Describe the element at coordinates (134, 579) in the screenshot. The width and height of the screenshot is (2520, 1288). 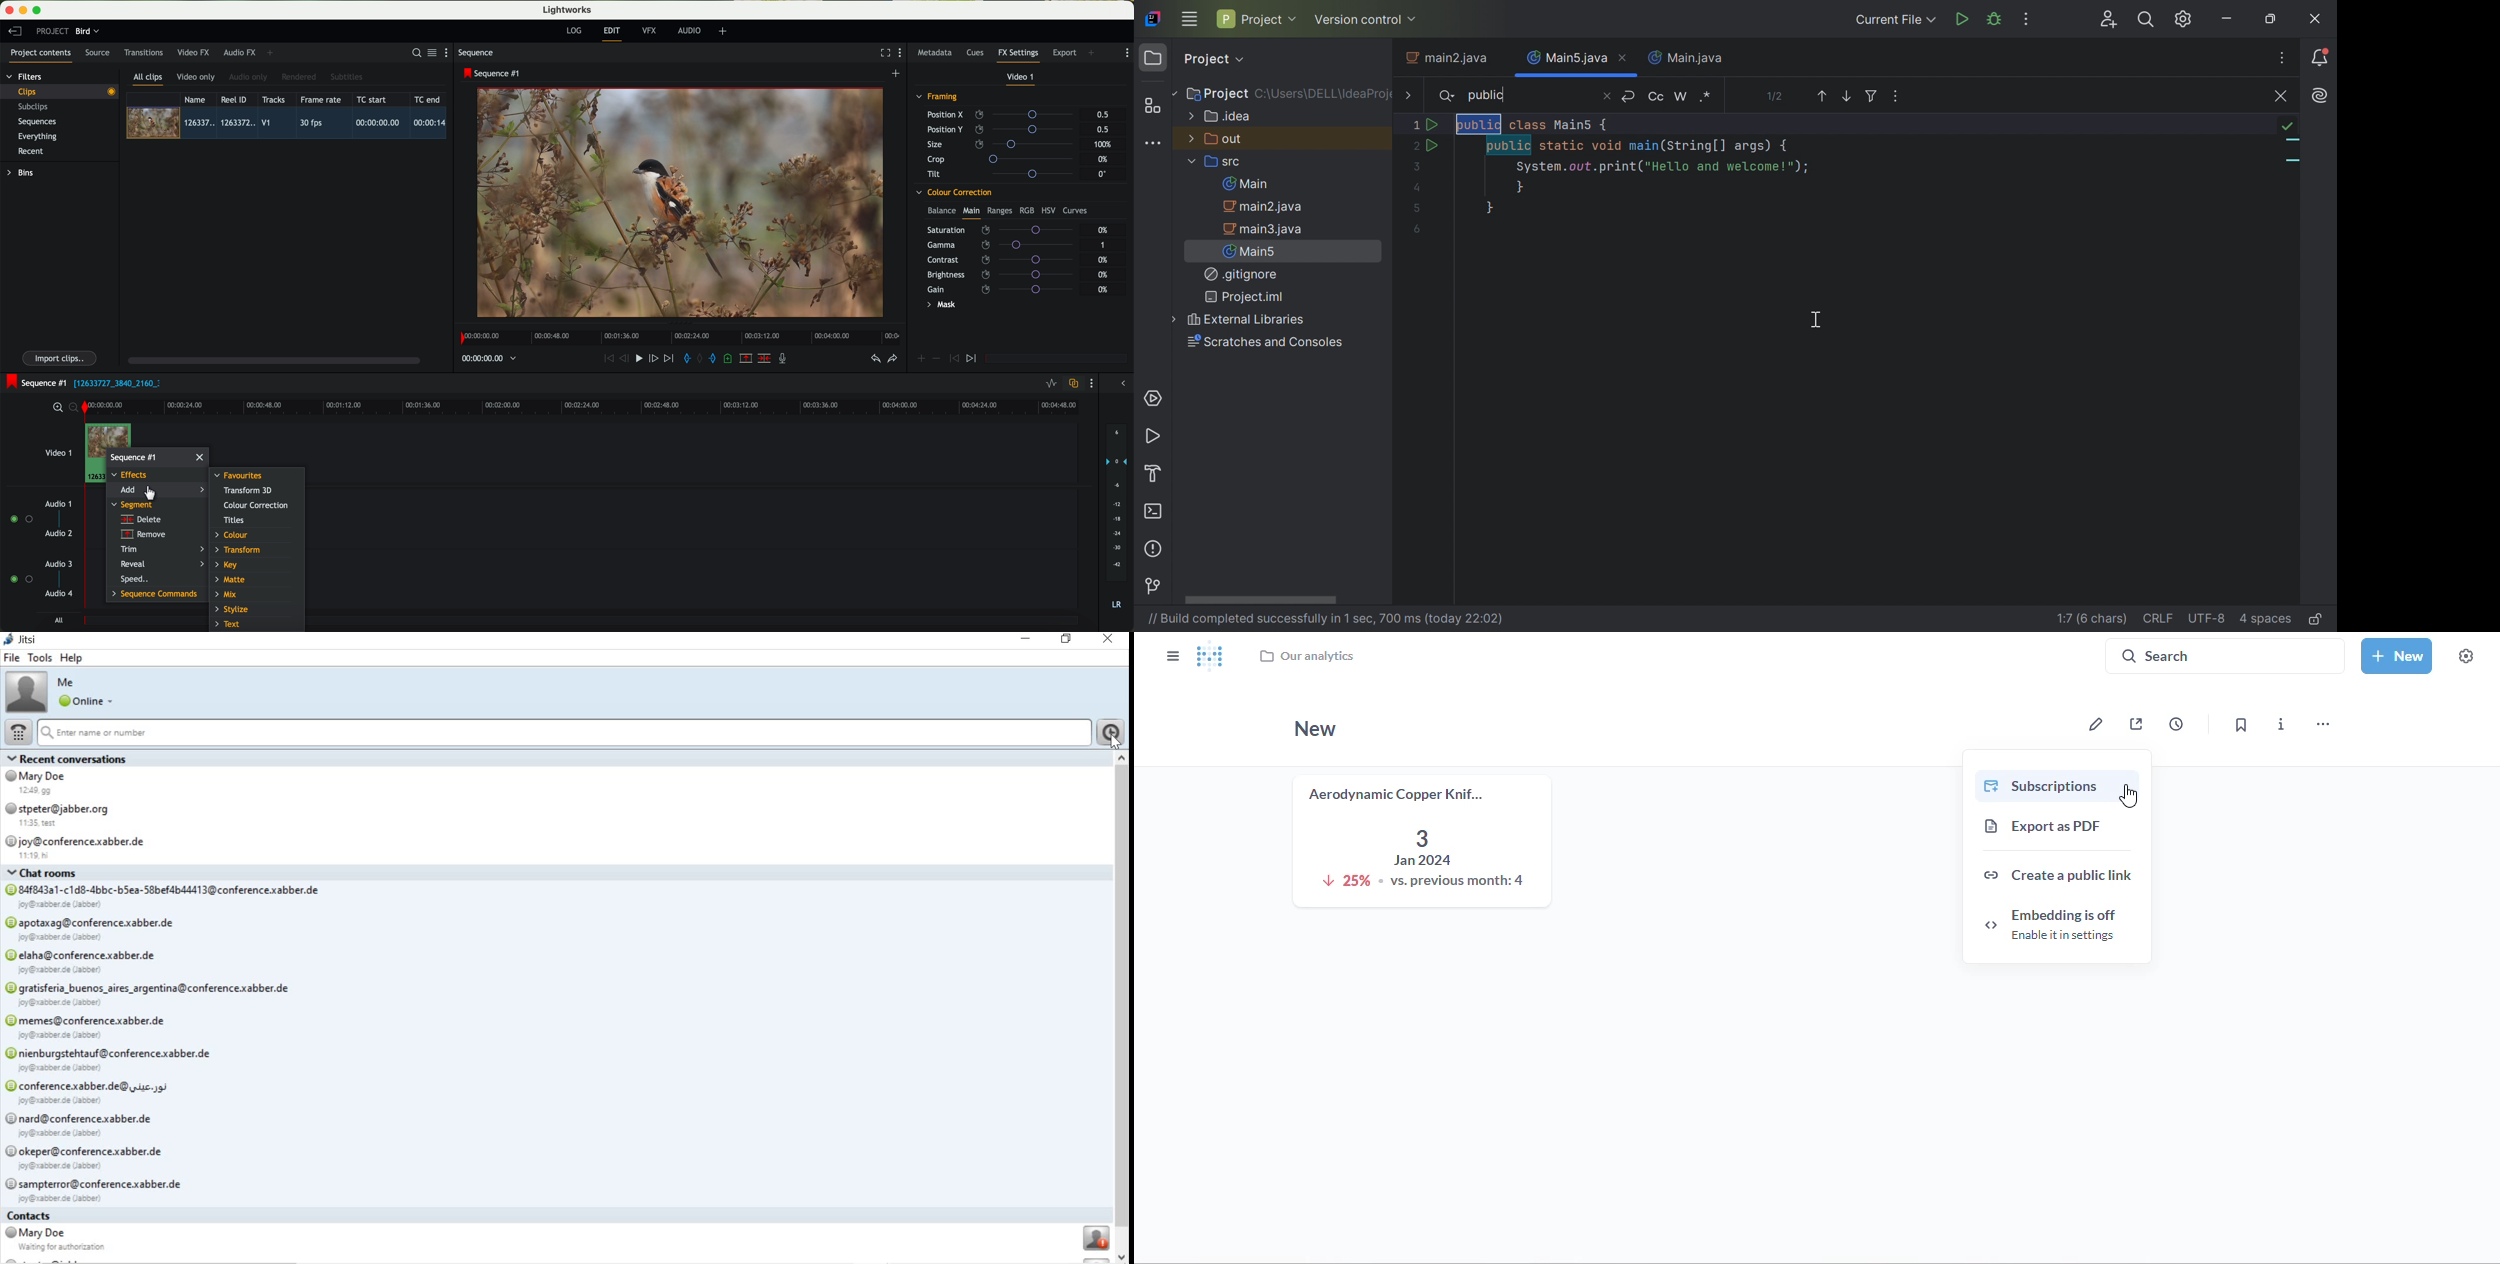
I see `speed` at that location.